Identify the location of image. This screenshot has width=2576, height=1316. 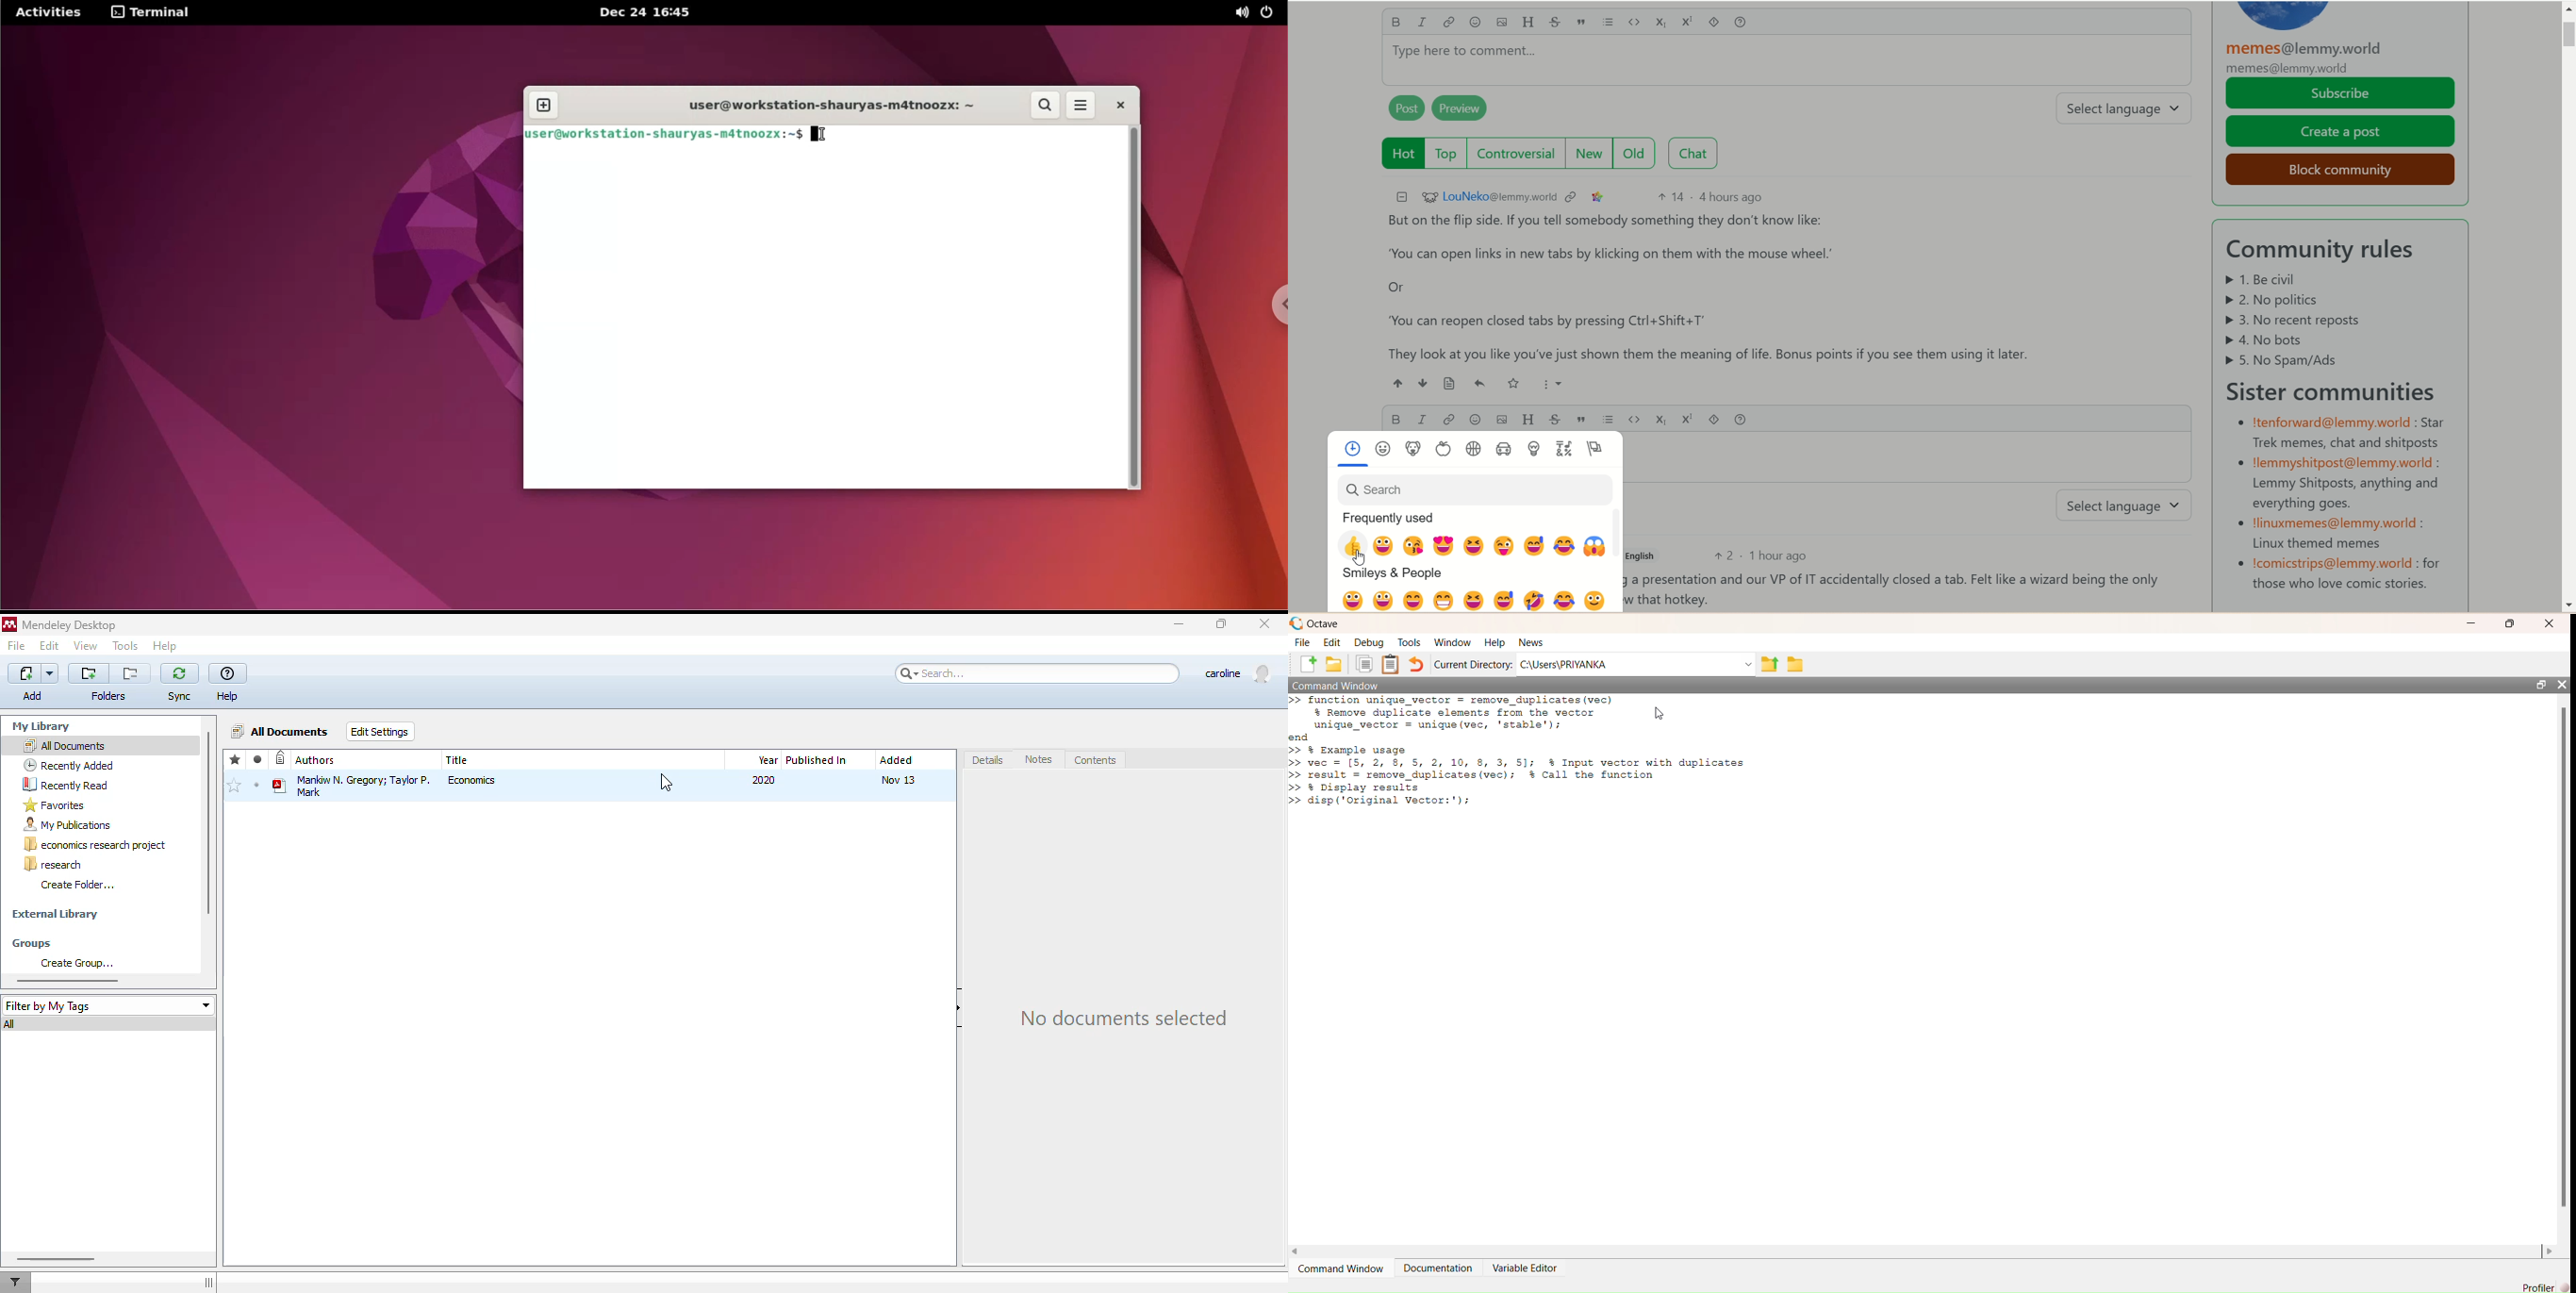
(1501, 24).